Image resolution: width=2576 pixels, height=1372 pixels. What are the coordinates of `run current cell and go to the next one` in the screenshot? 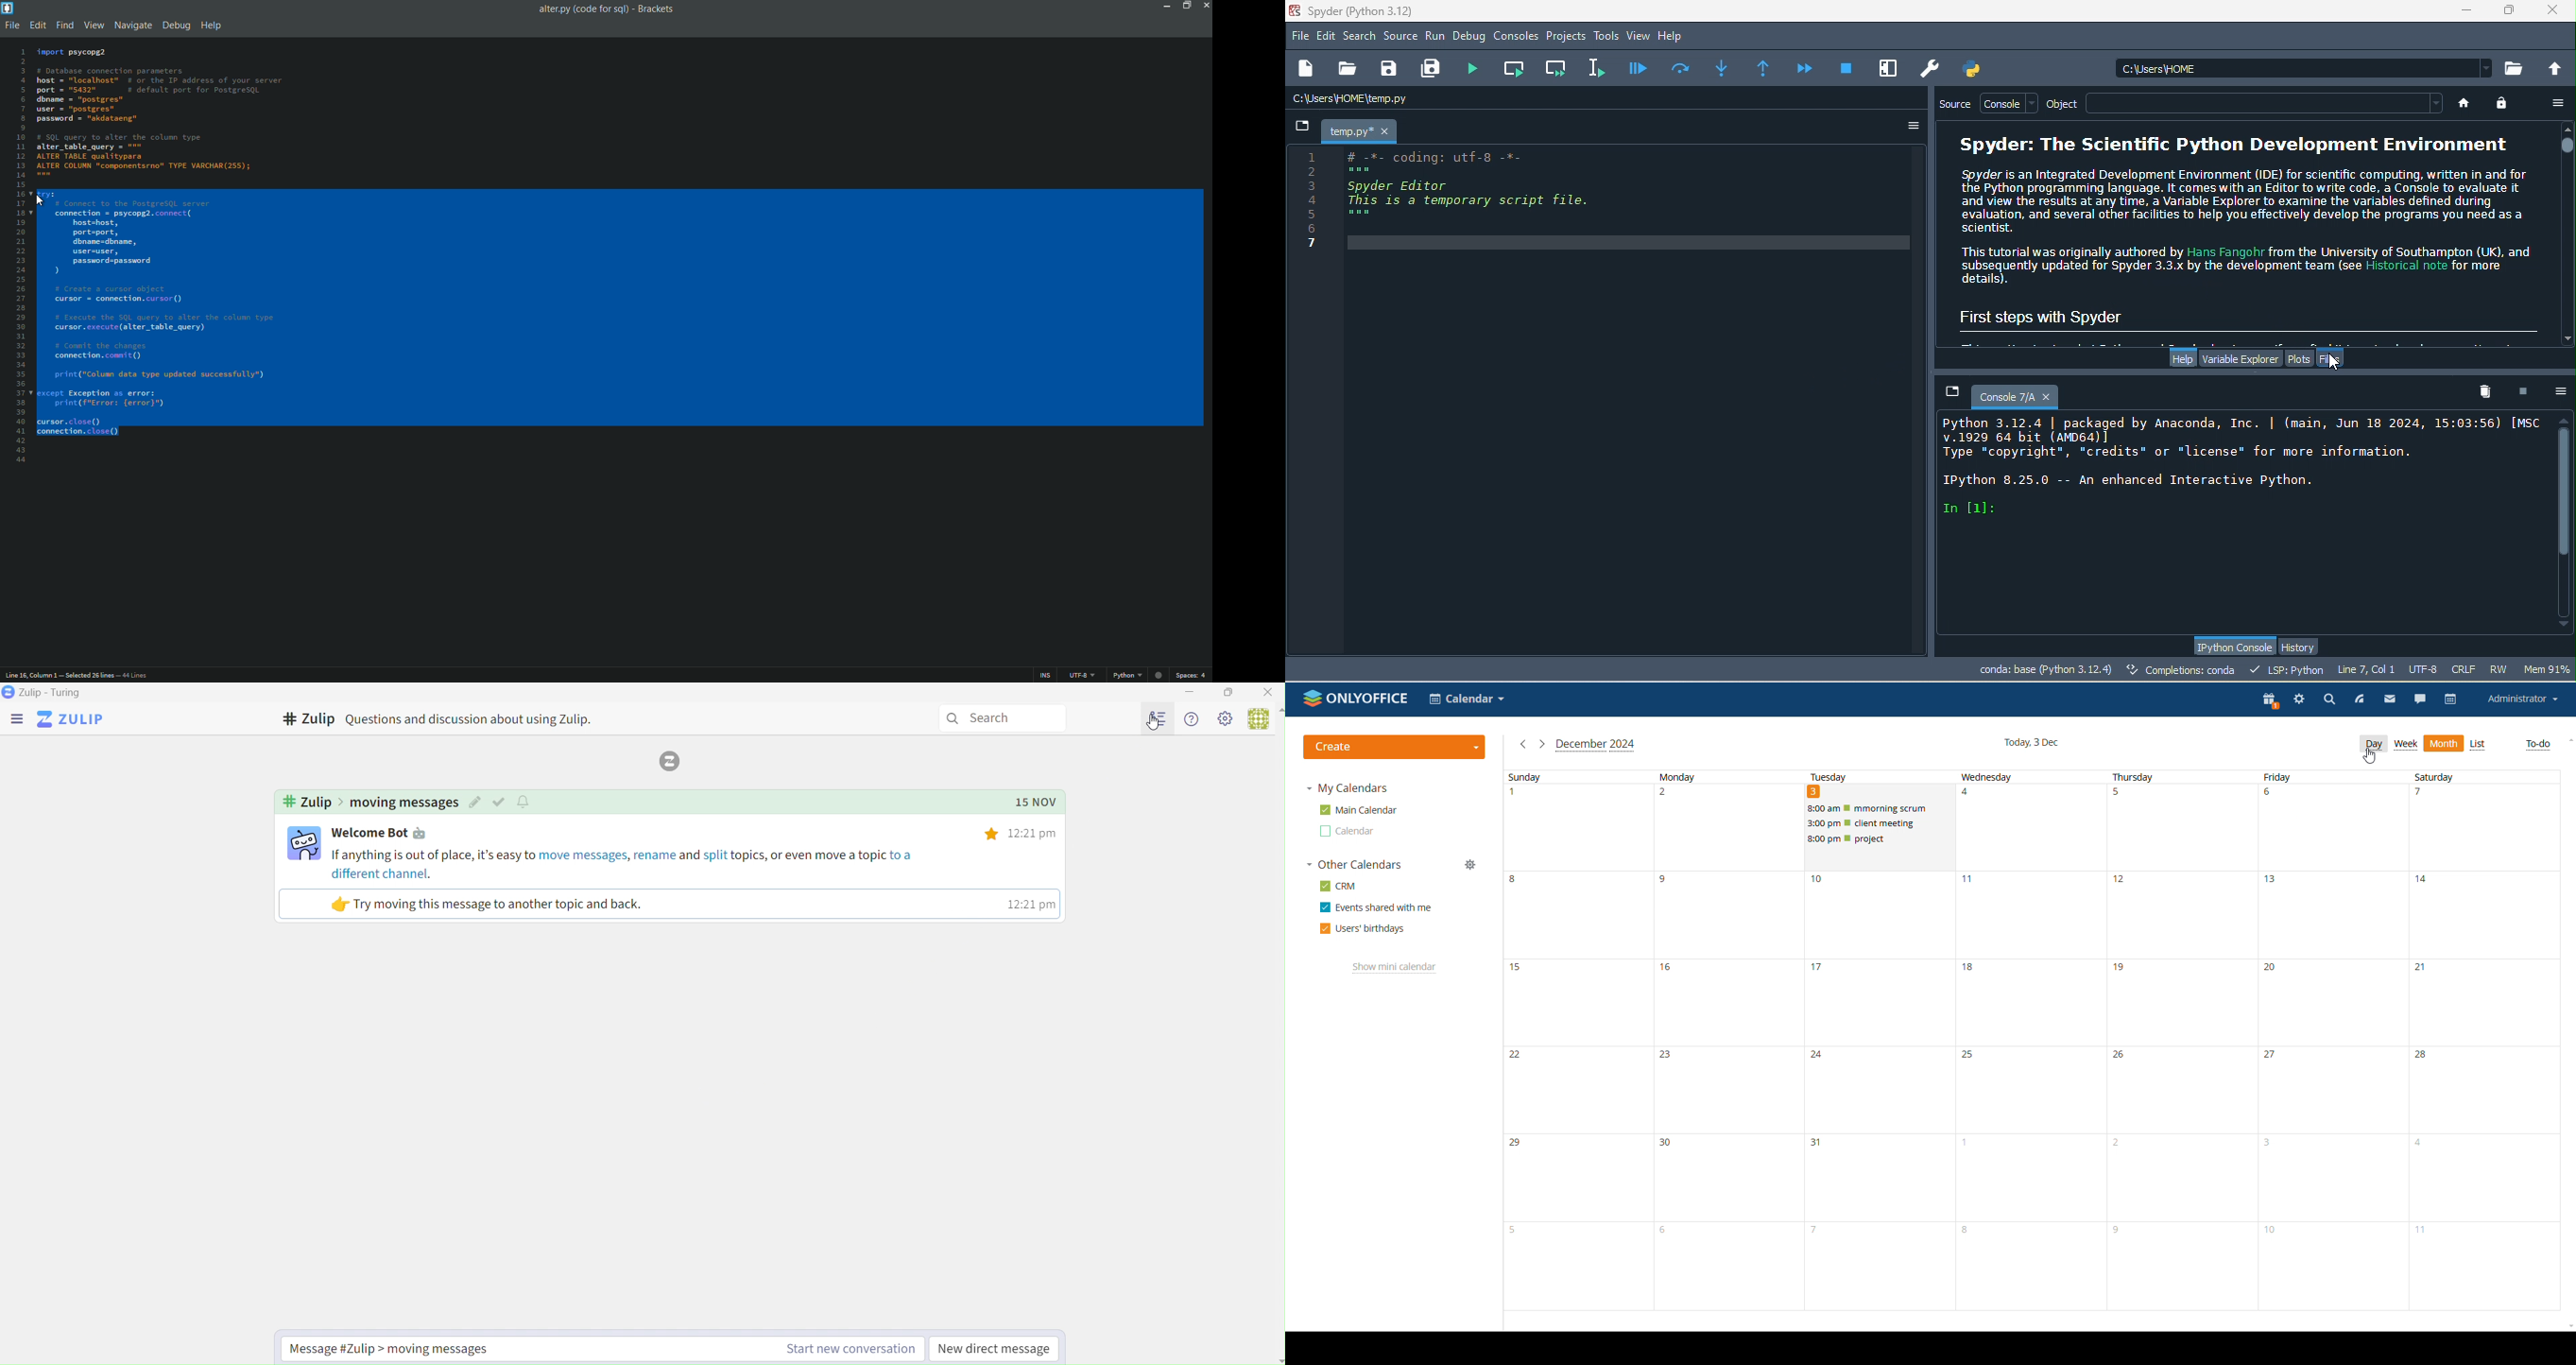 It's located at (1557, 67).